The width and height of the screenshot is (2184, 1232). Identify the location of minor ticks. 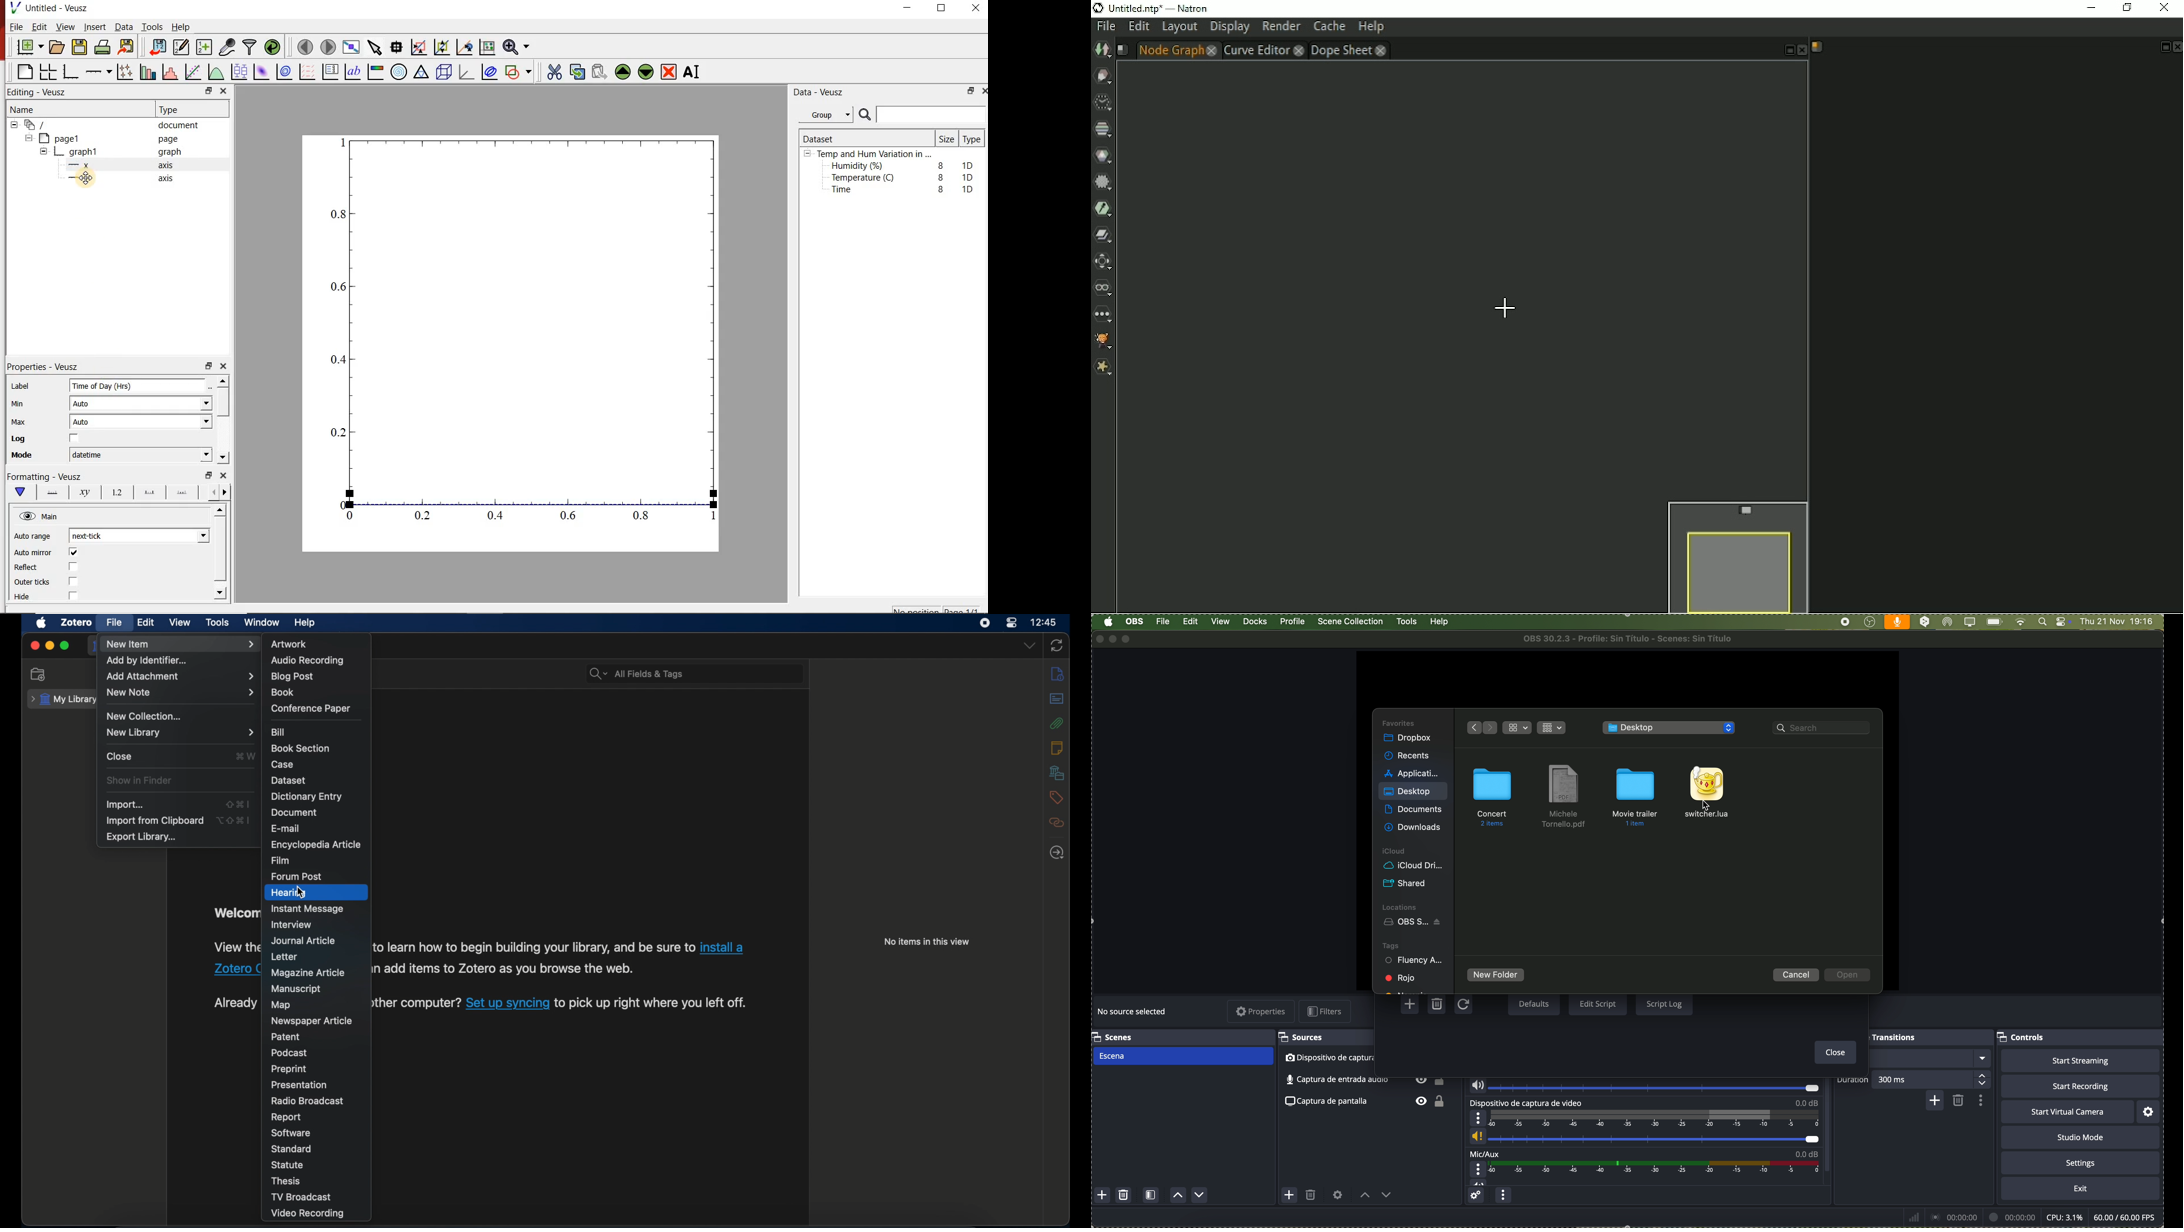
(183, 493).